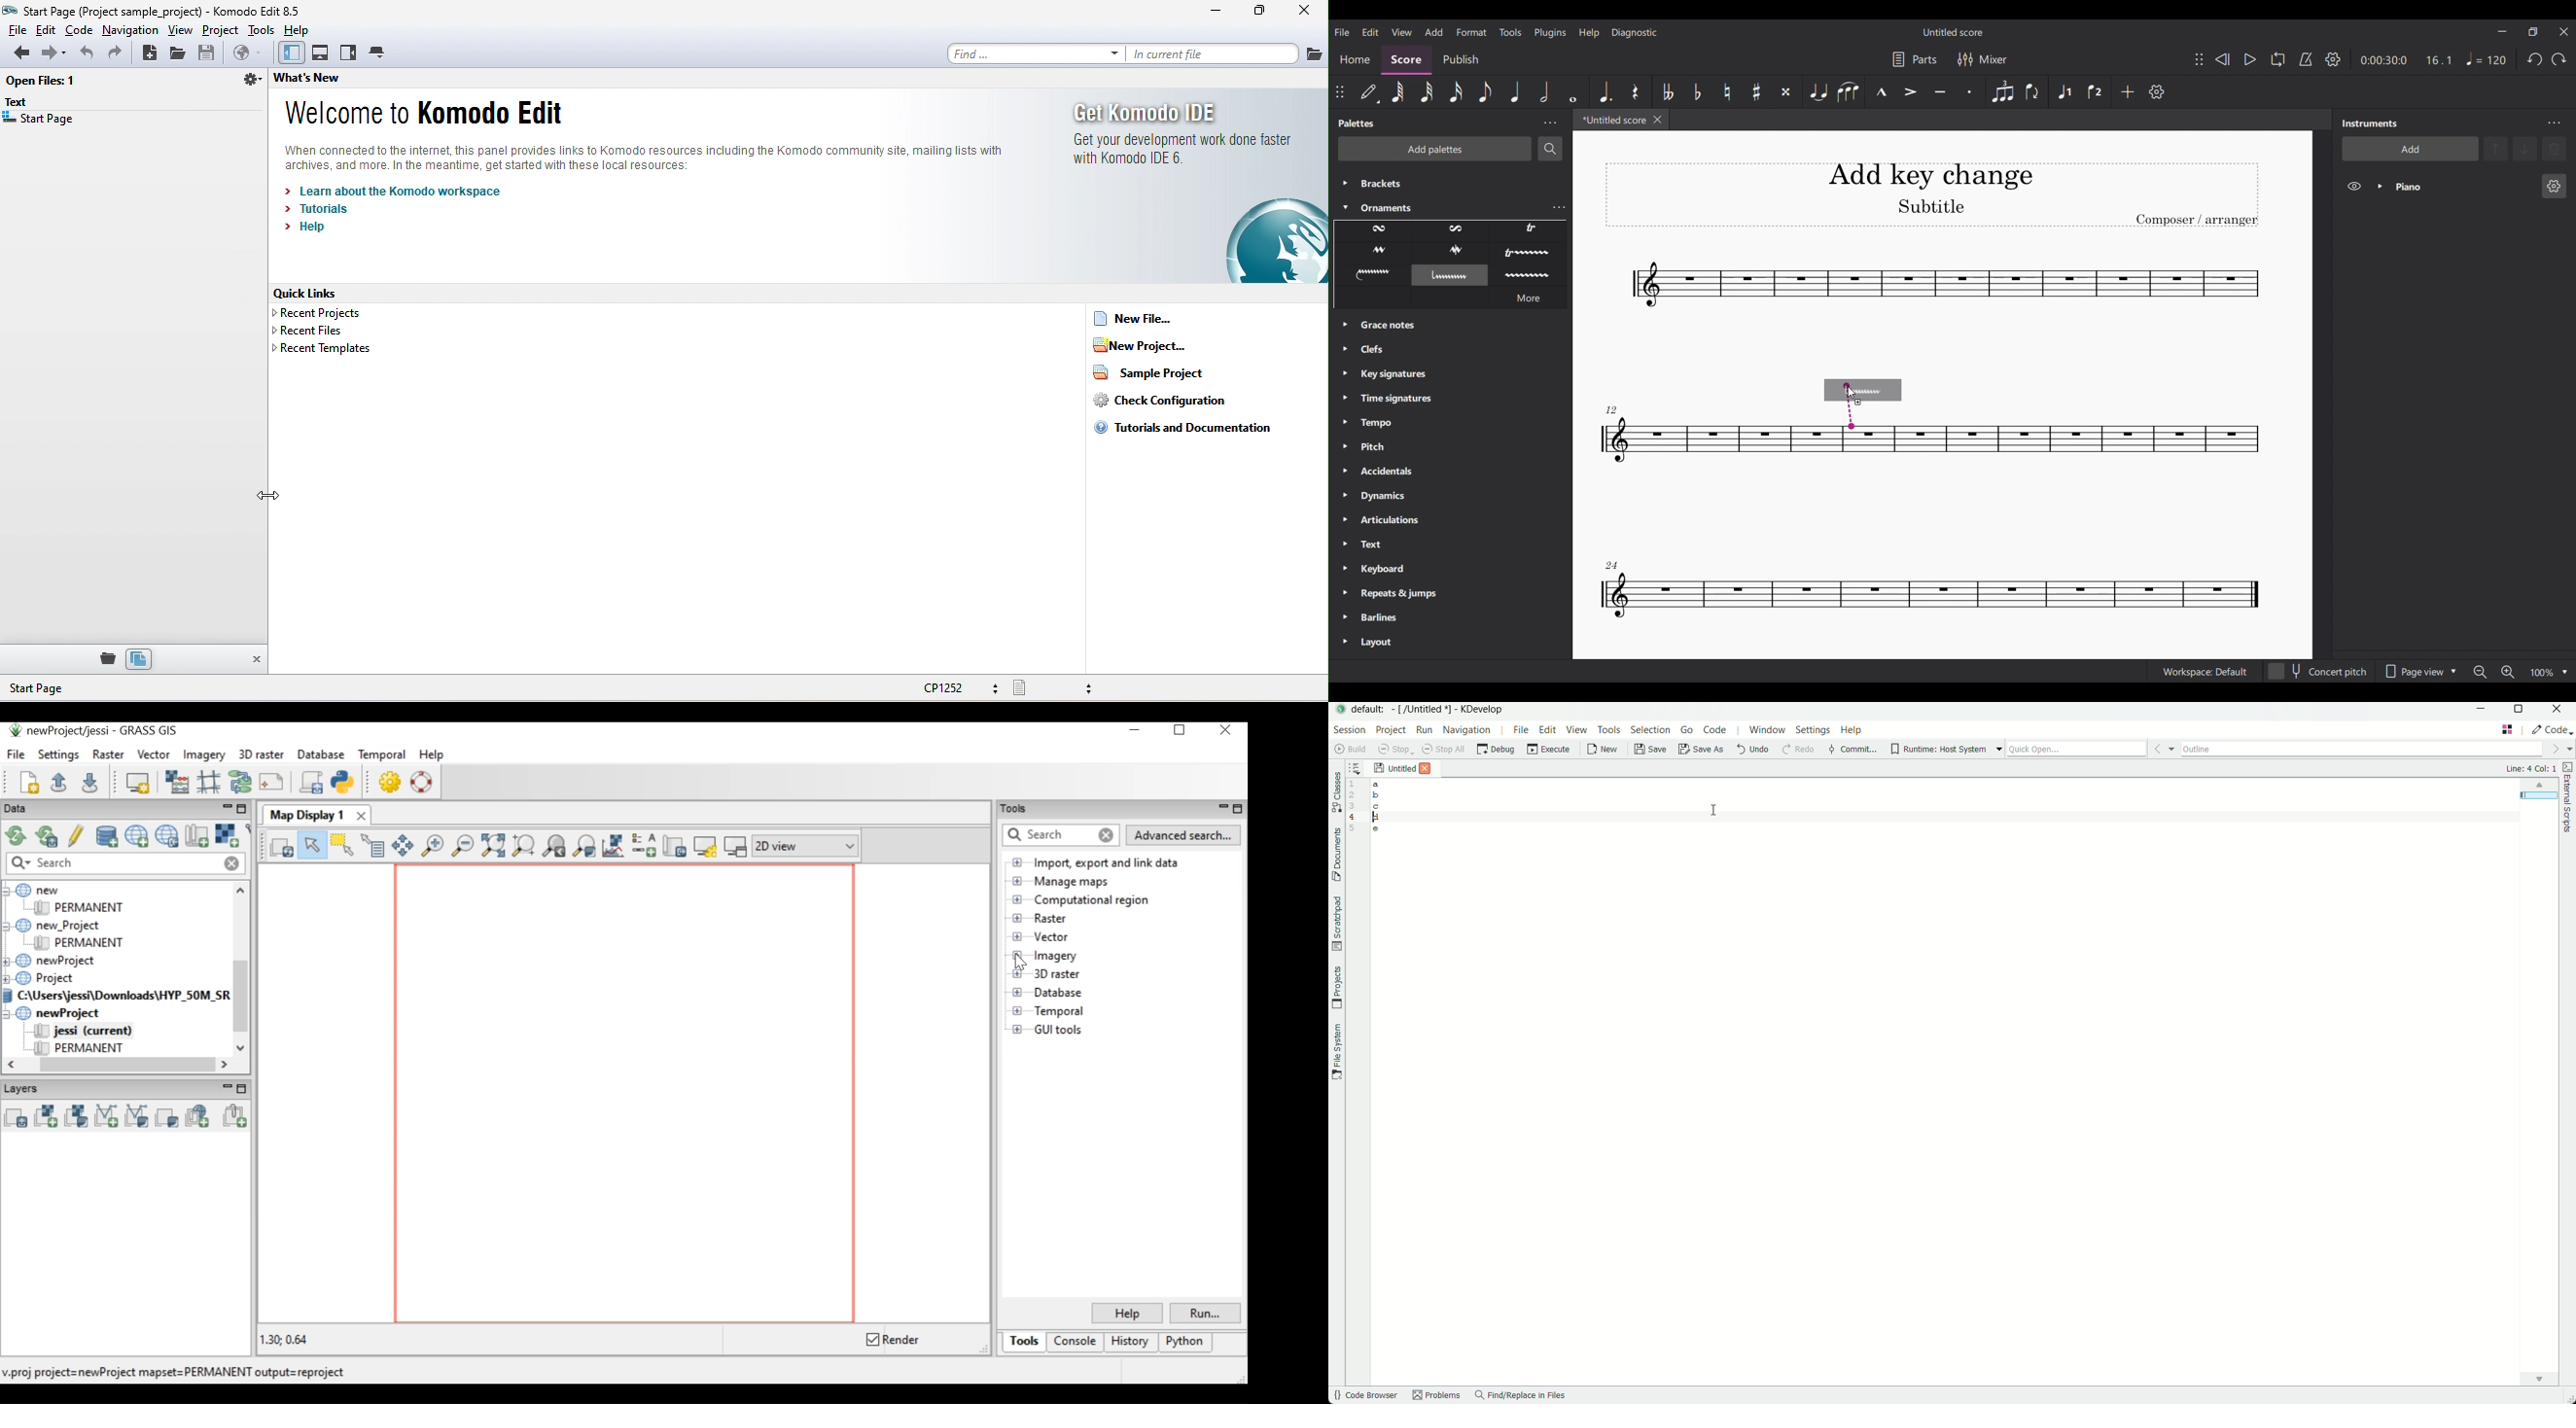 Image resolution: width=2576 pixels, height=1428 pixels. I want to click on Add instrument, so click(2411, 149).